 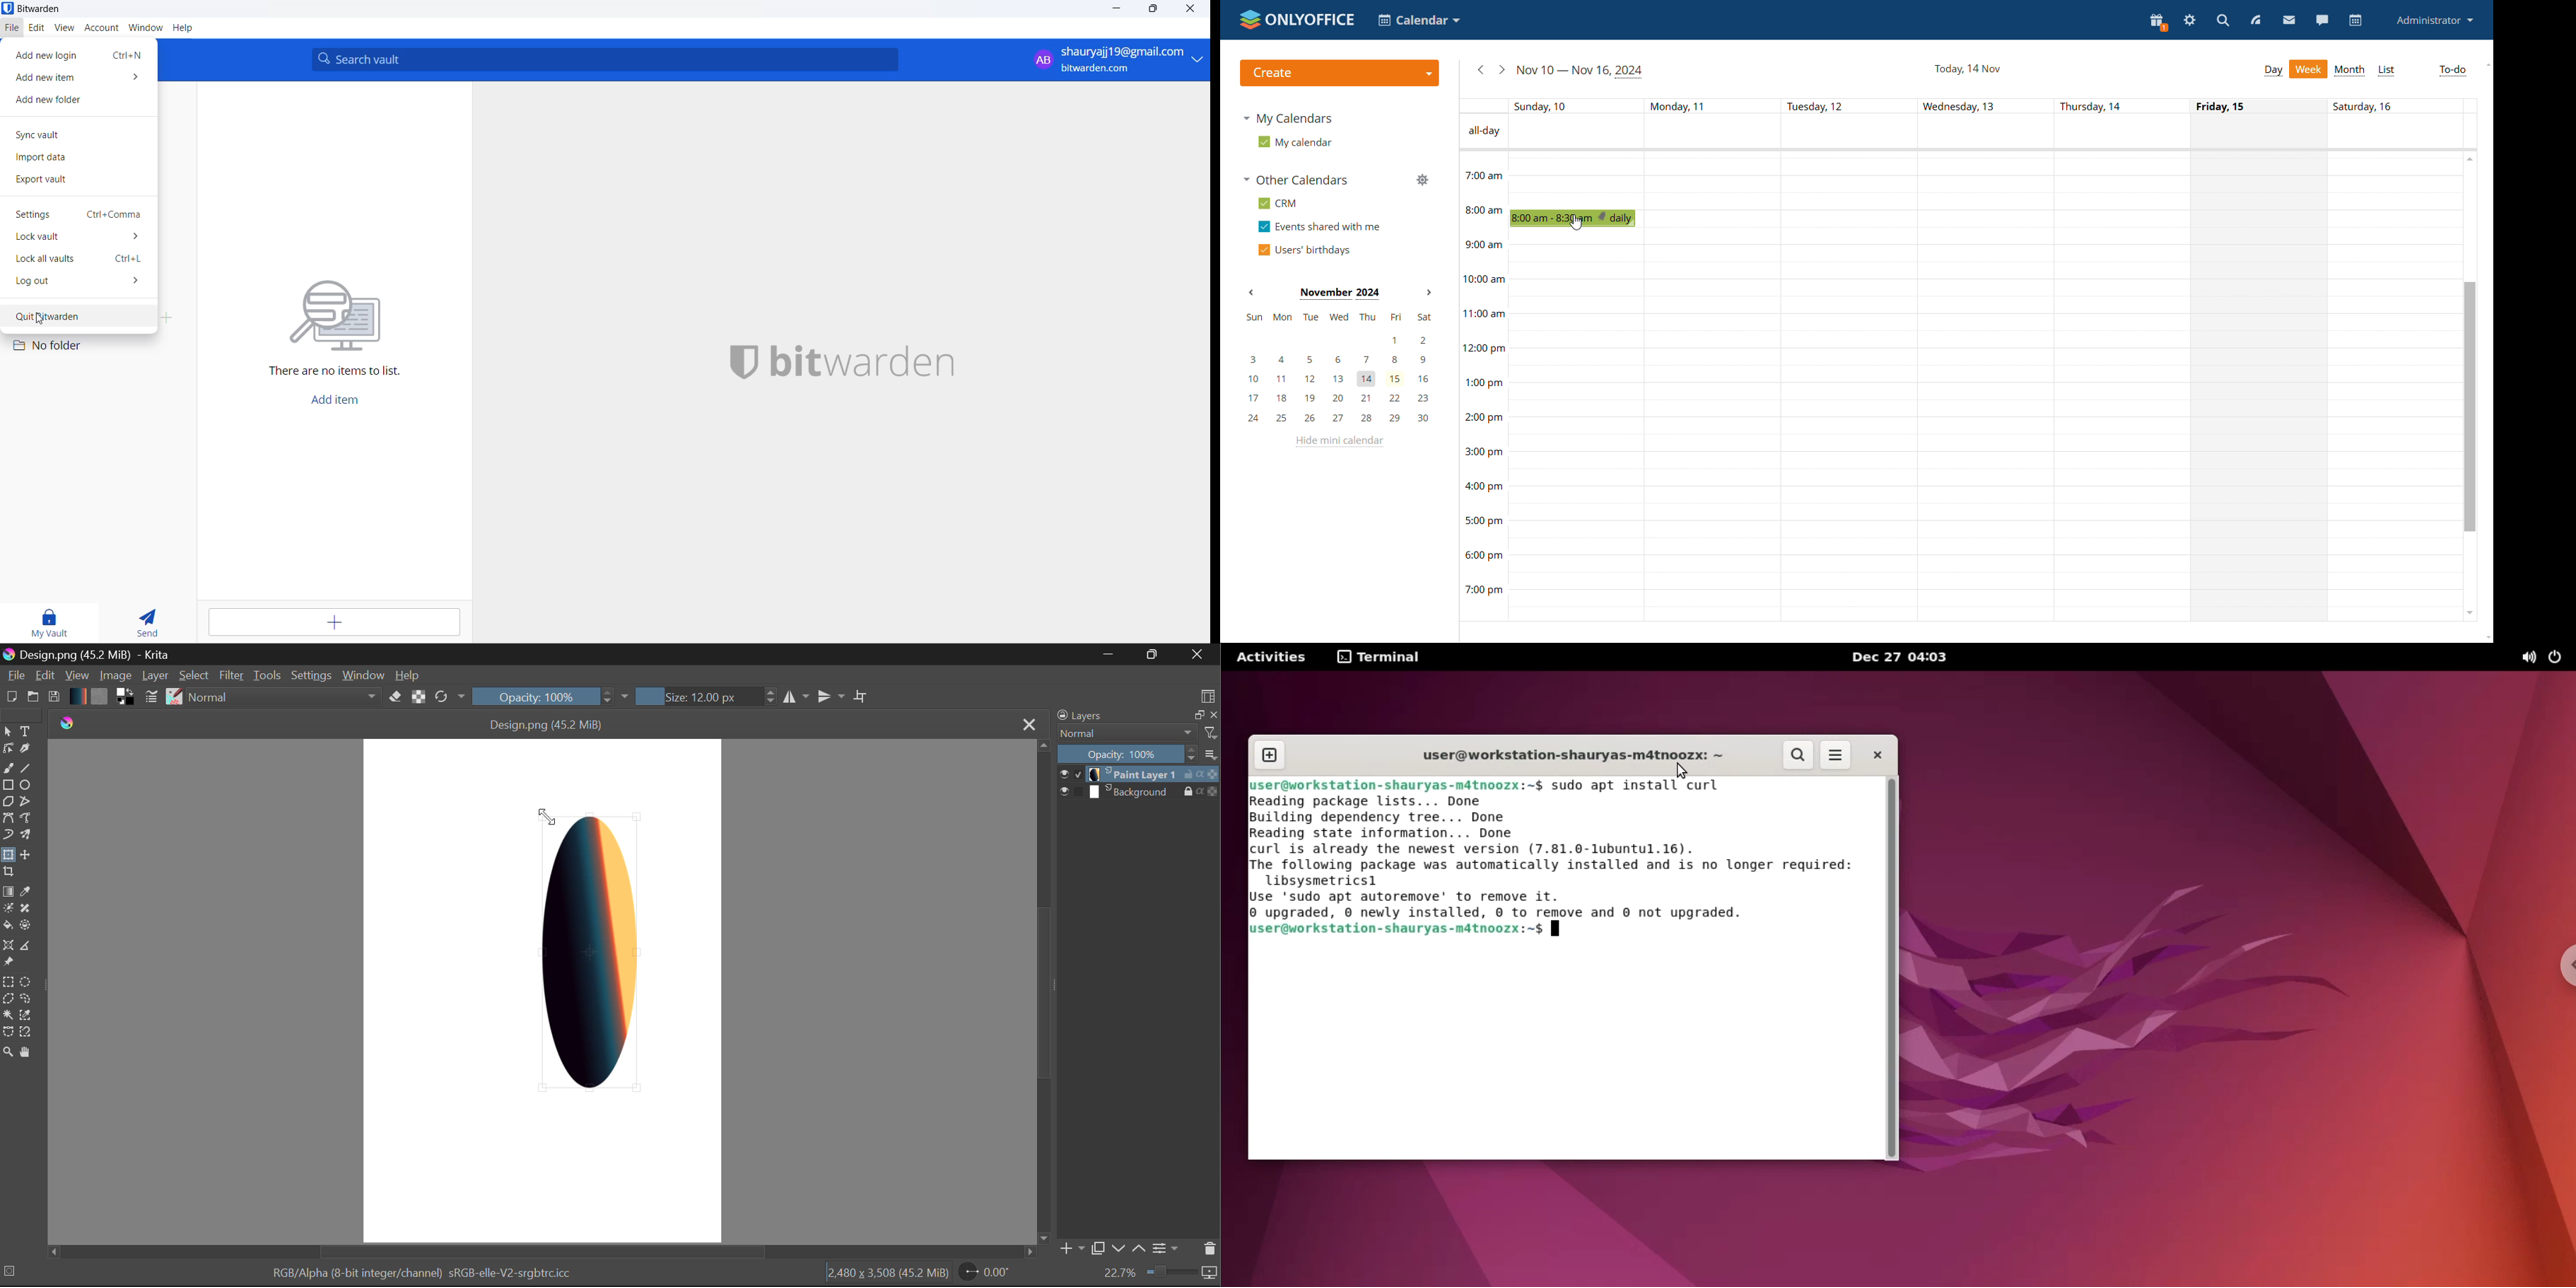 I want to click on Rectangle, so click(x=9, y=786).